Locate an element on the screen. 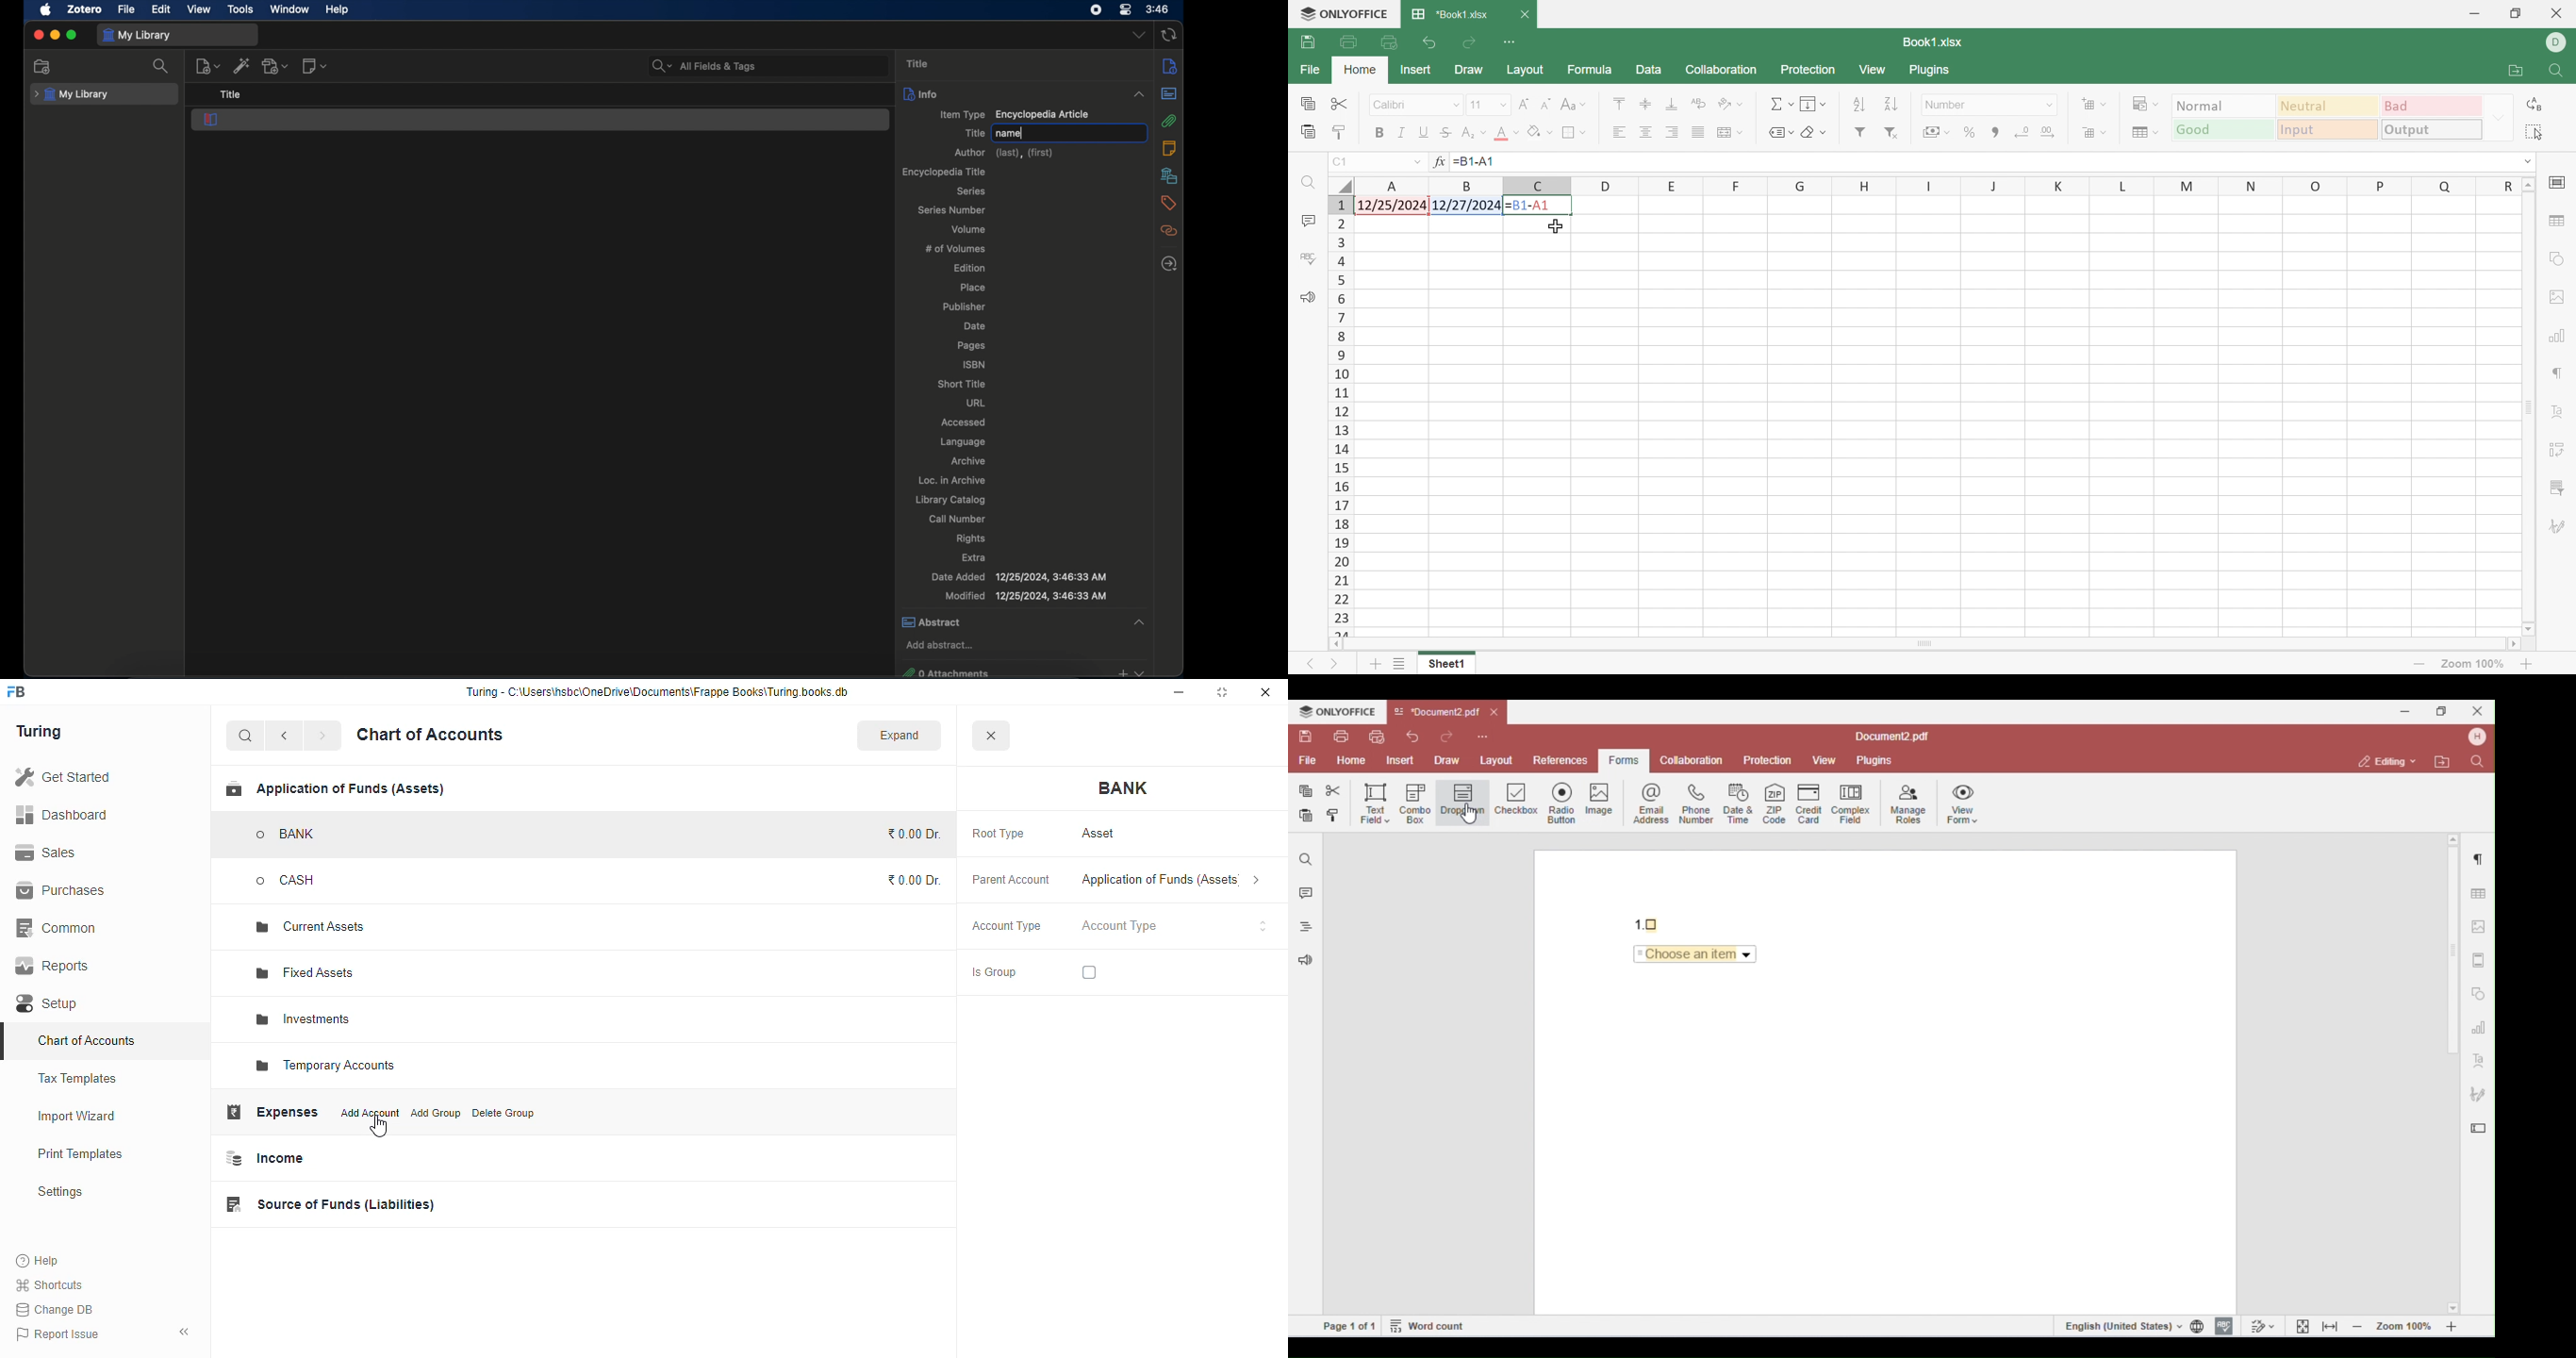  investments is located at coordinates (303, 1019).